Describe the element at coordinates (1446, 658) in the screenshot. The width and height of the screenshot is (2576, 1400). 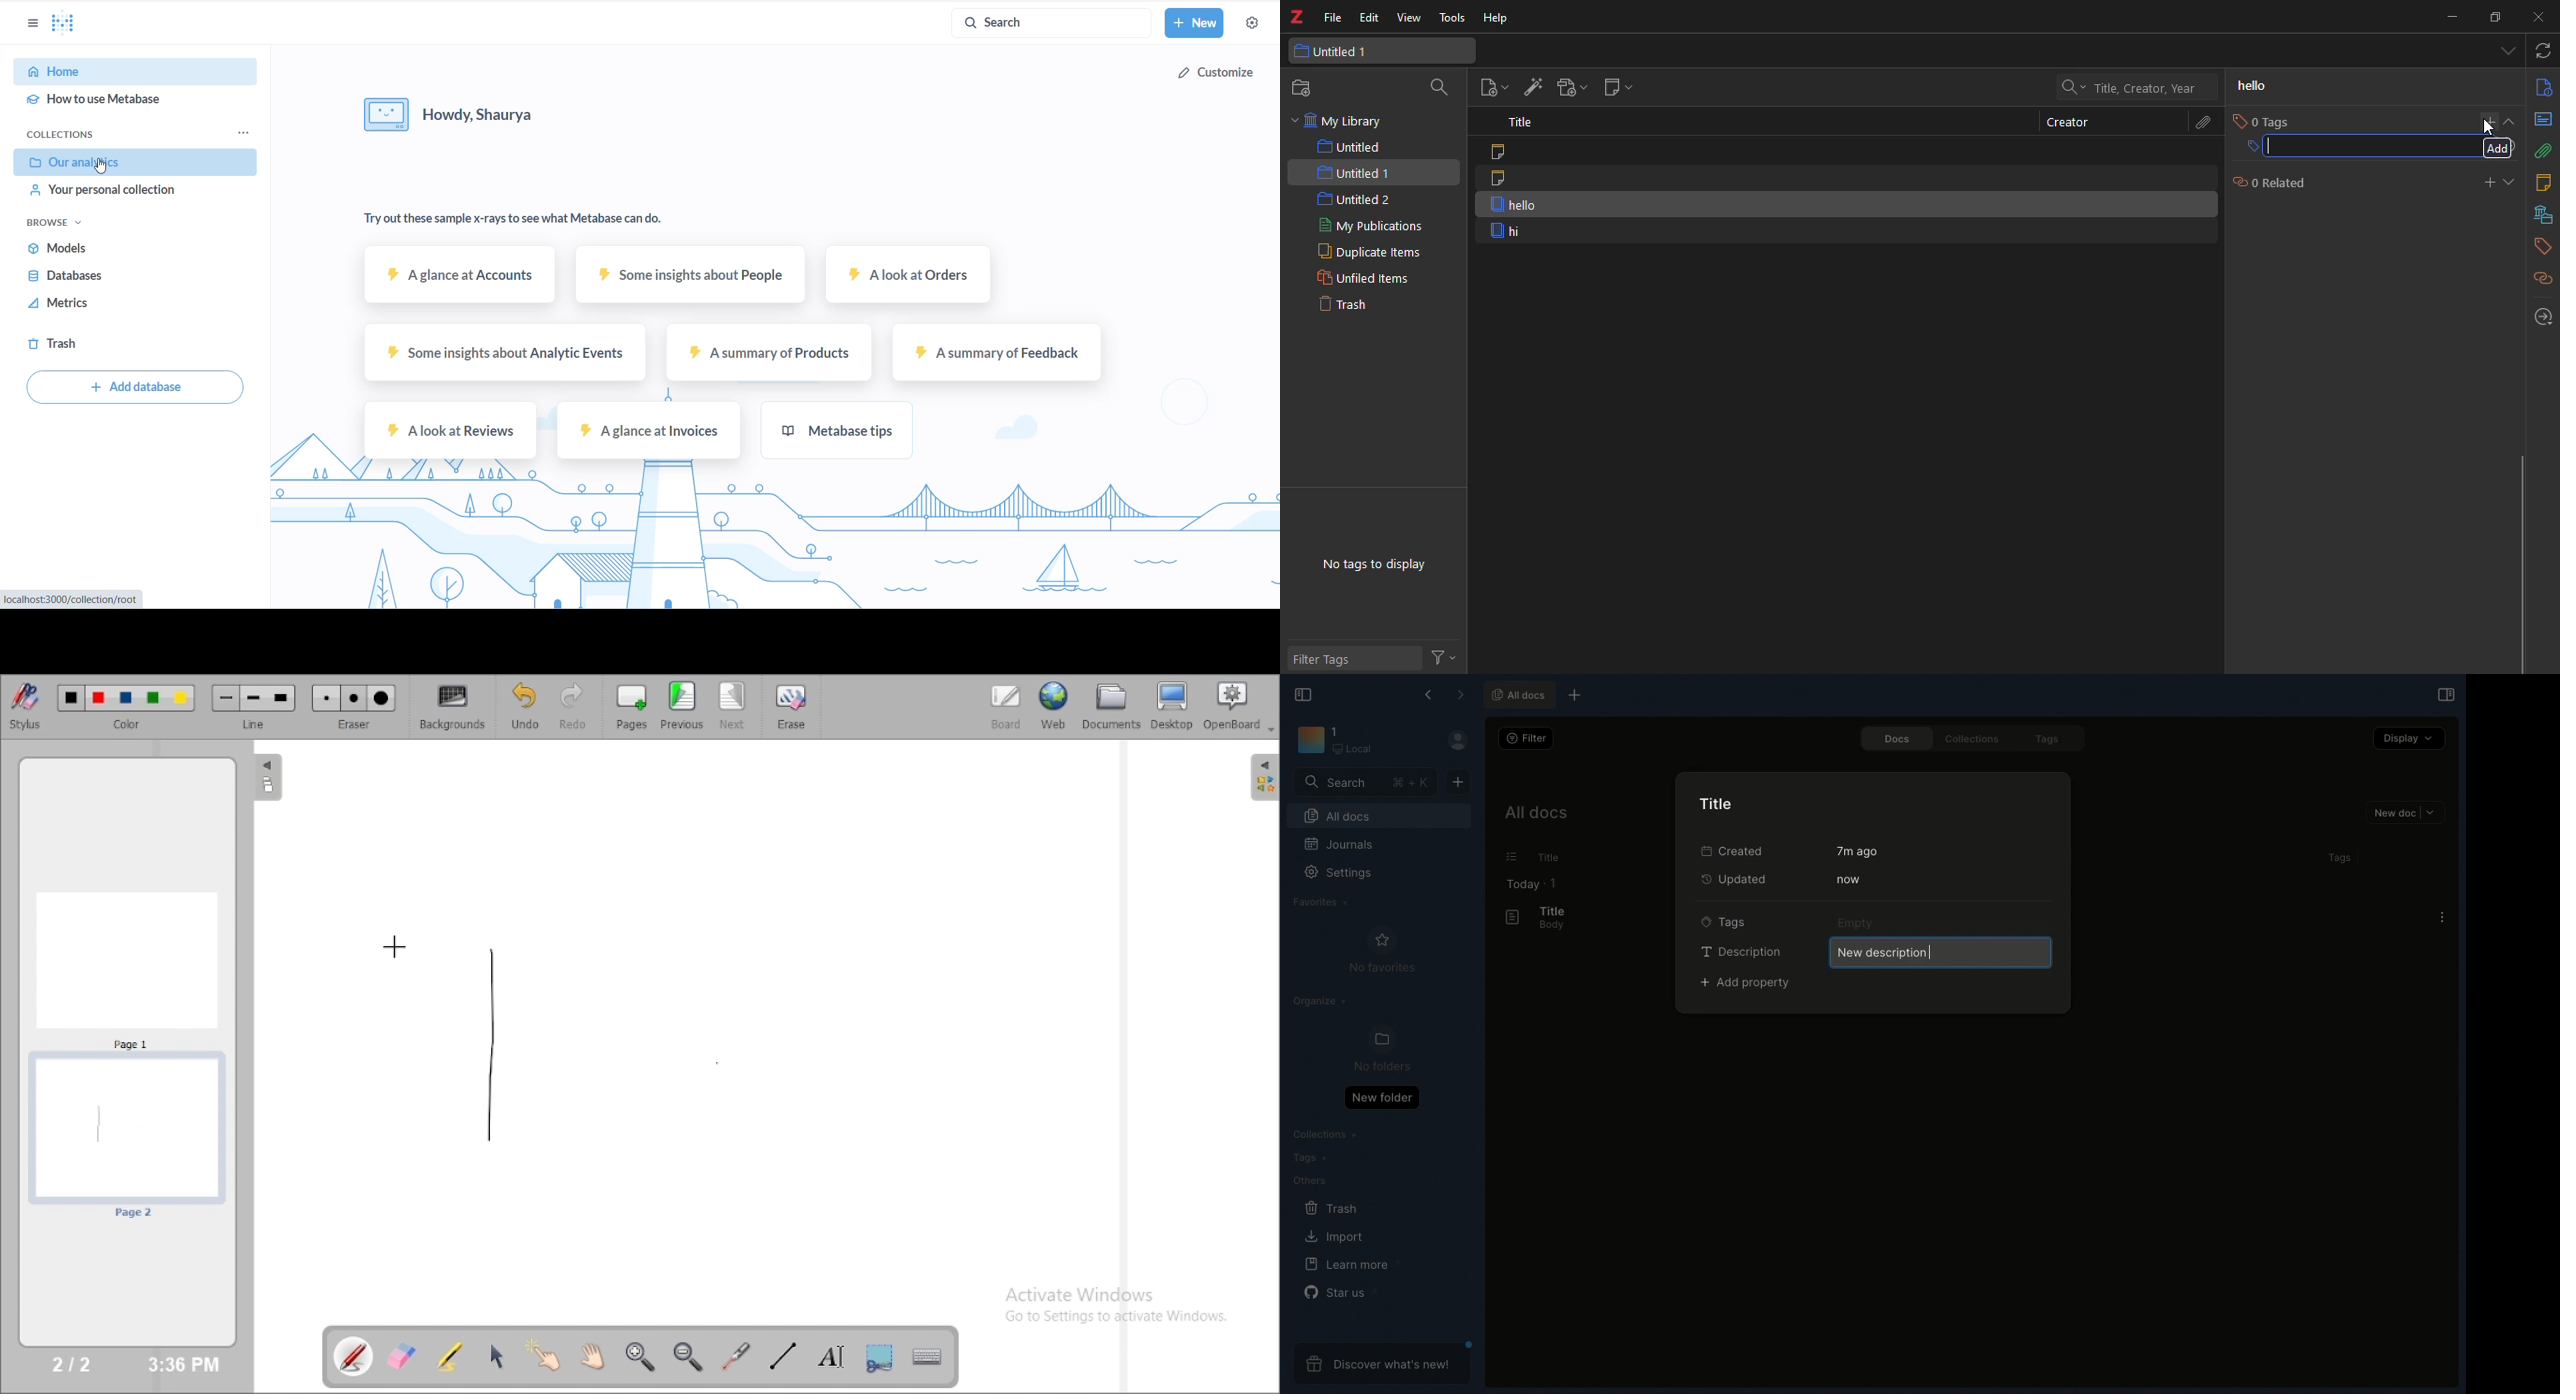
I see `actions` at that location.